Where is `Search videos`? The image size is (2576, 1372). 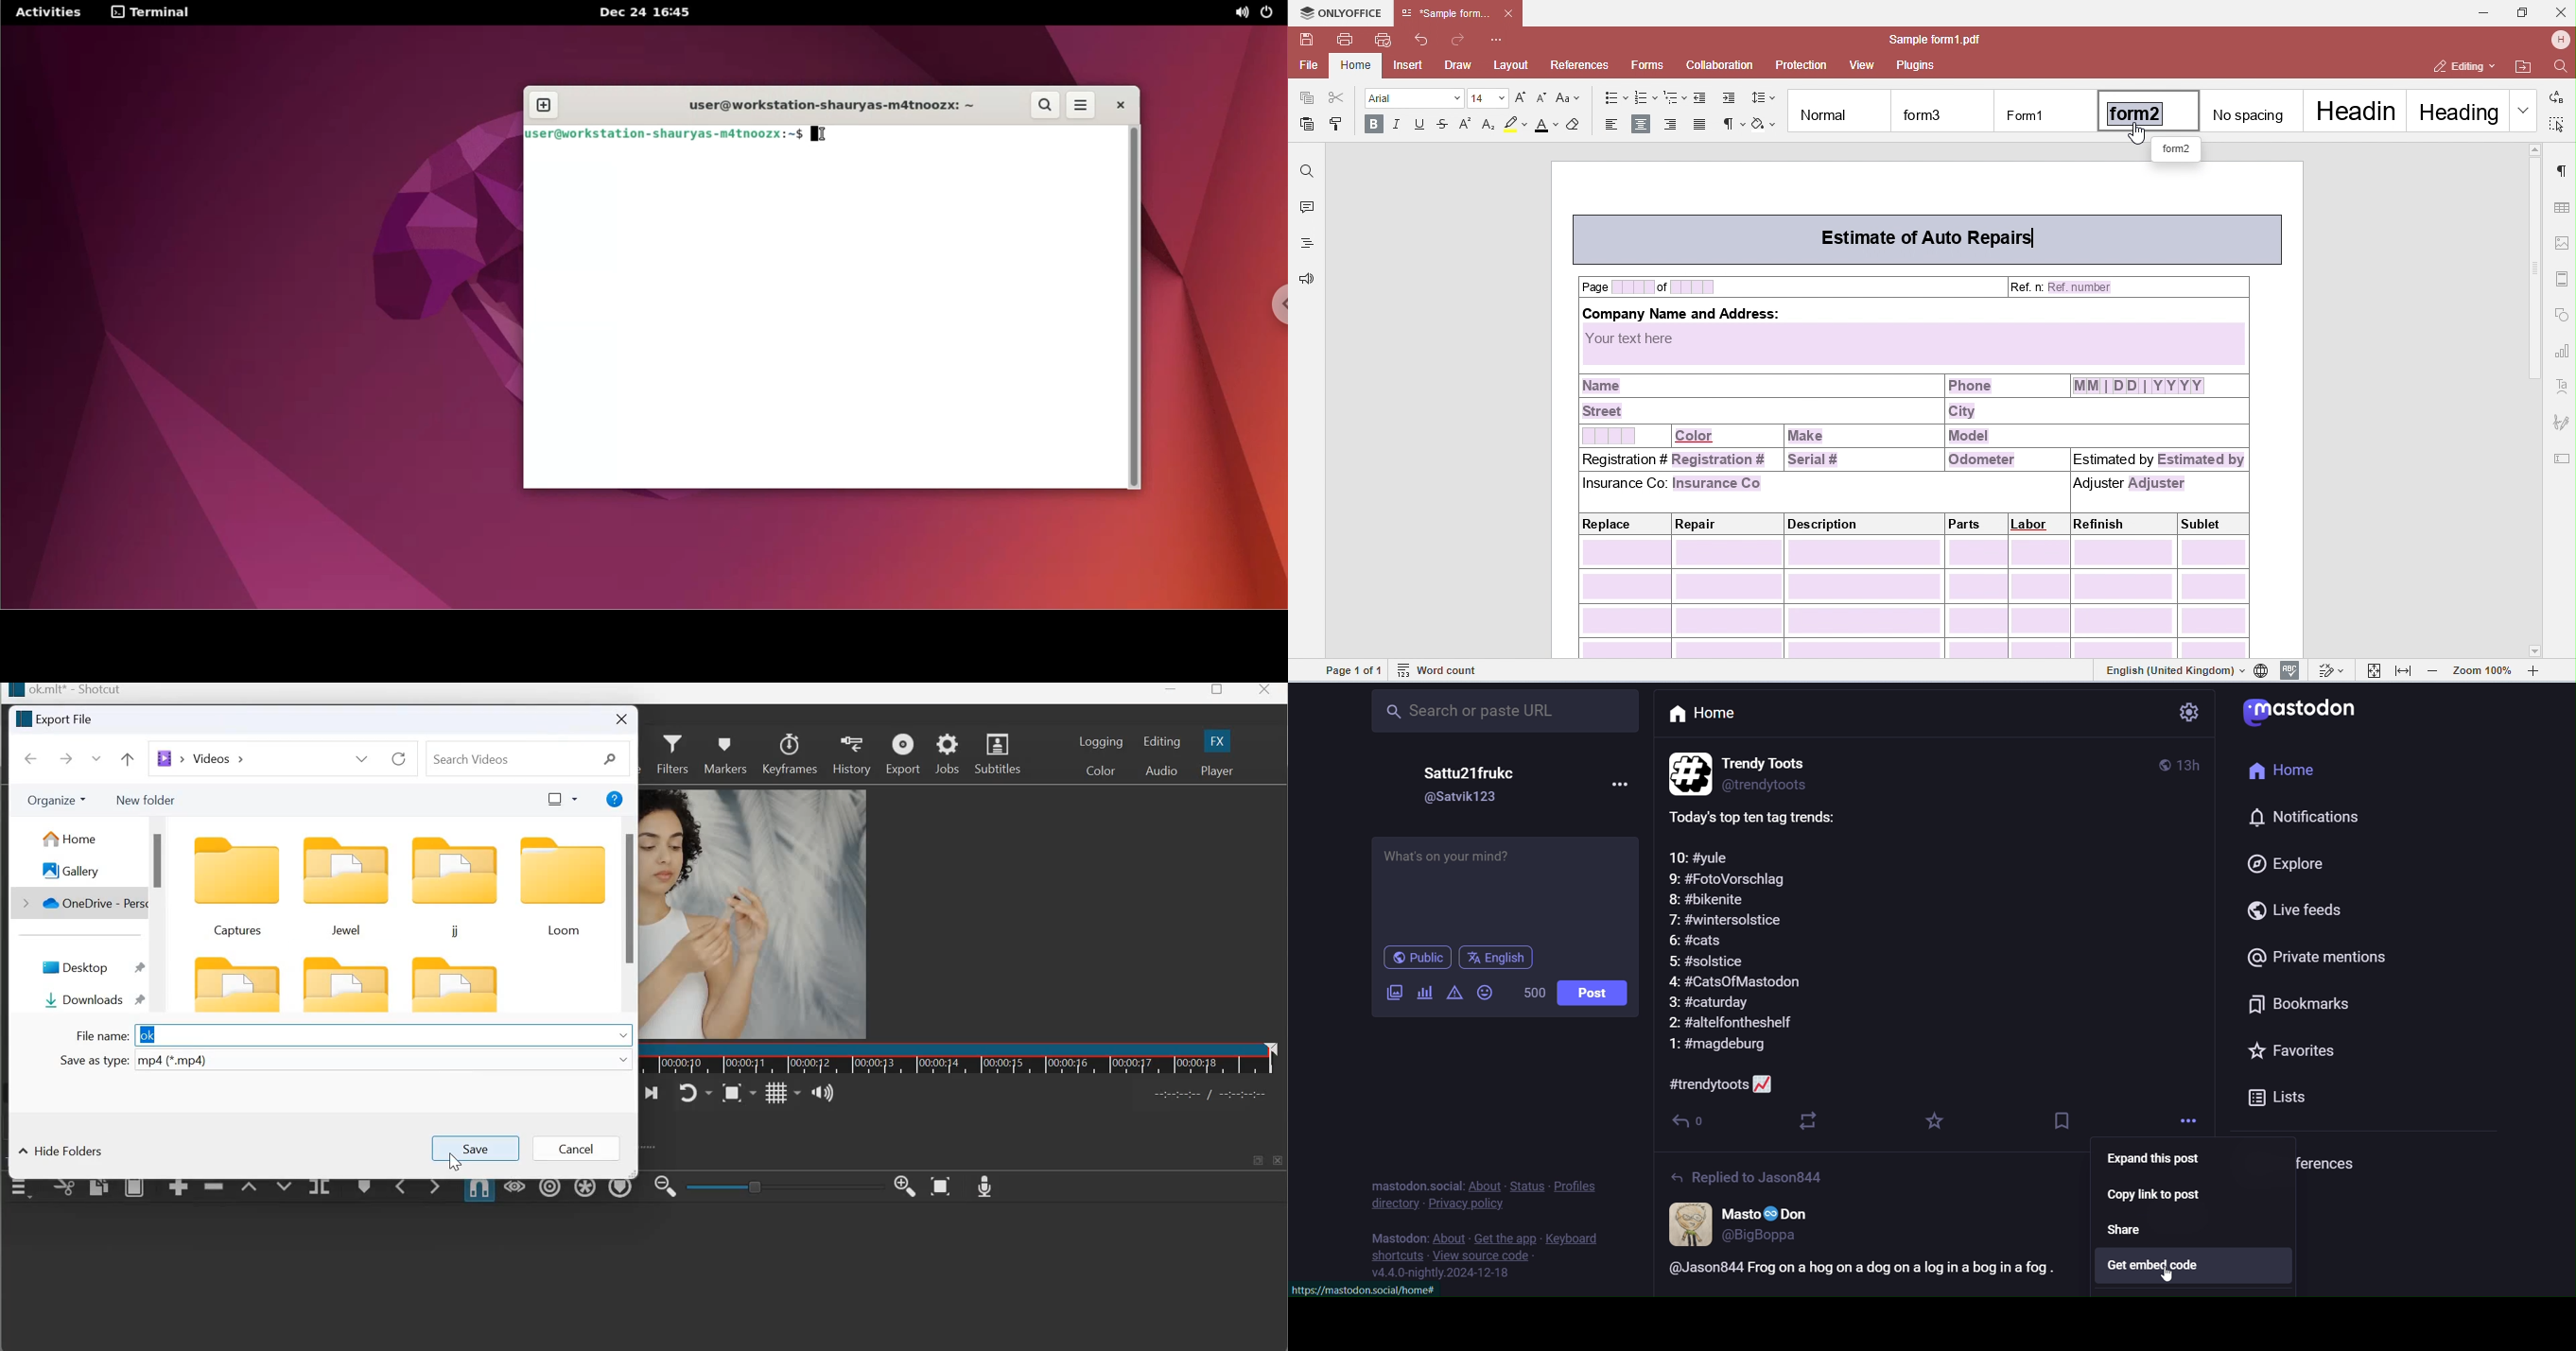
Search videos is located at coordinates (524, 758).